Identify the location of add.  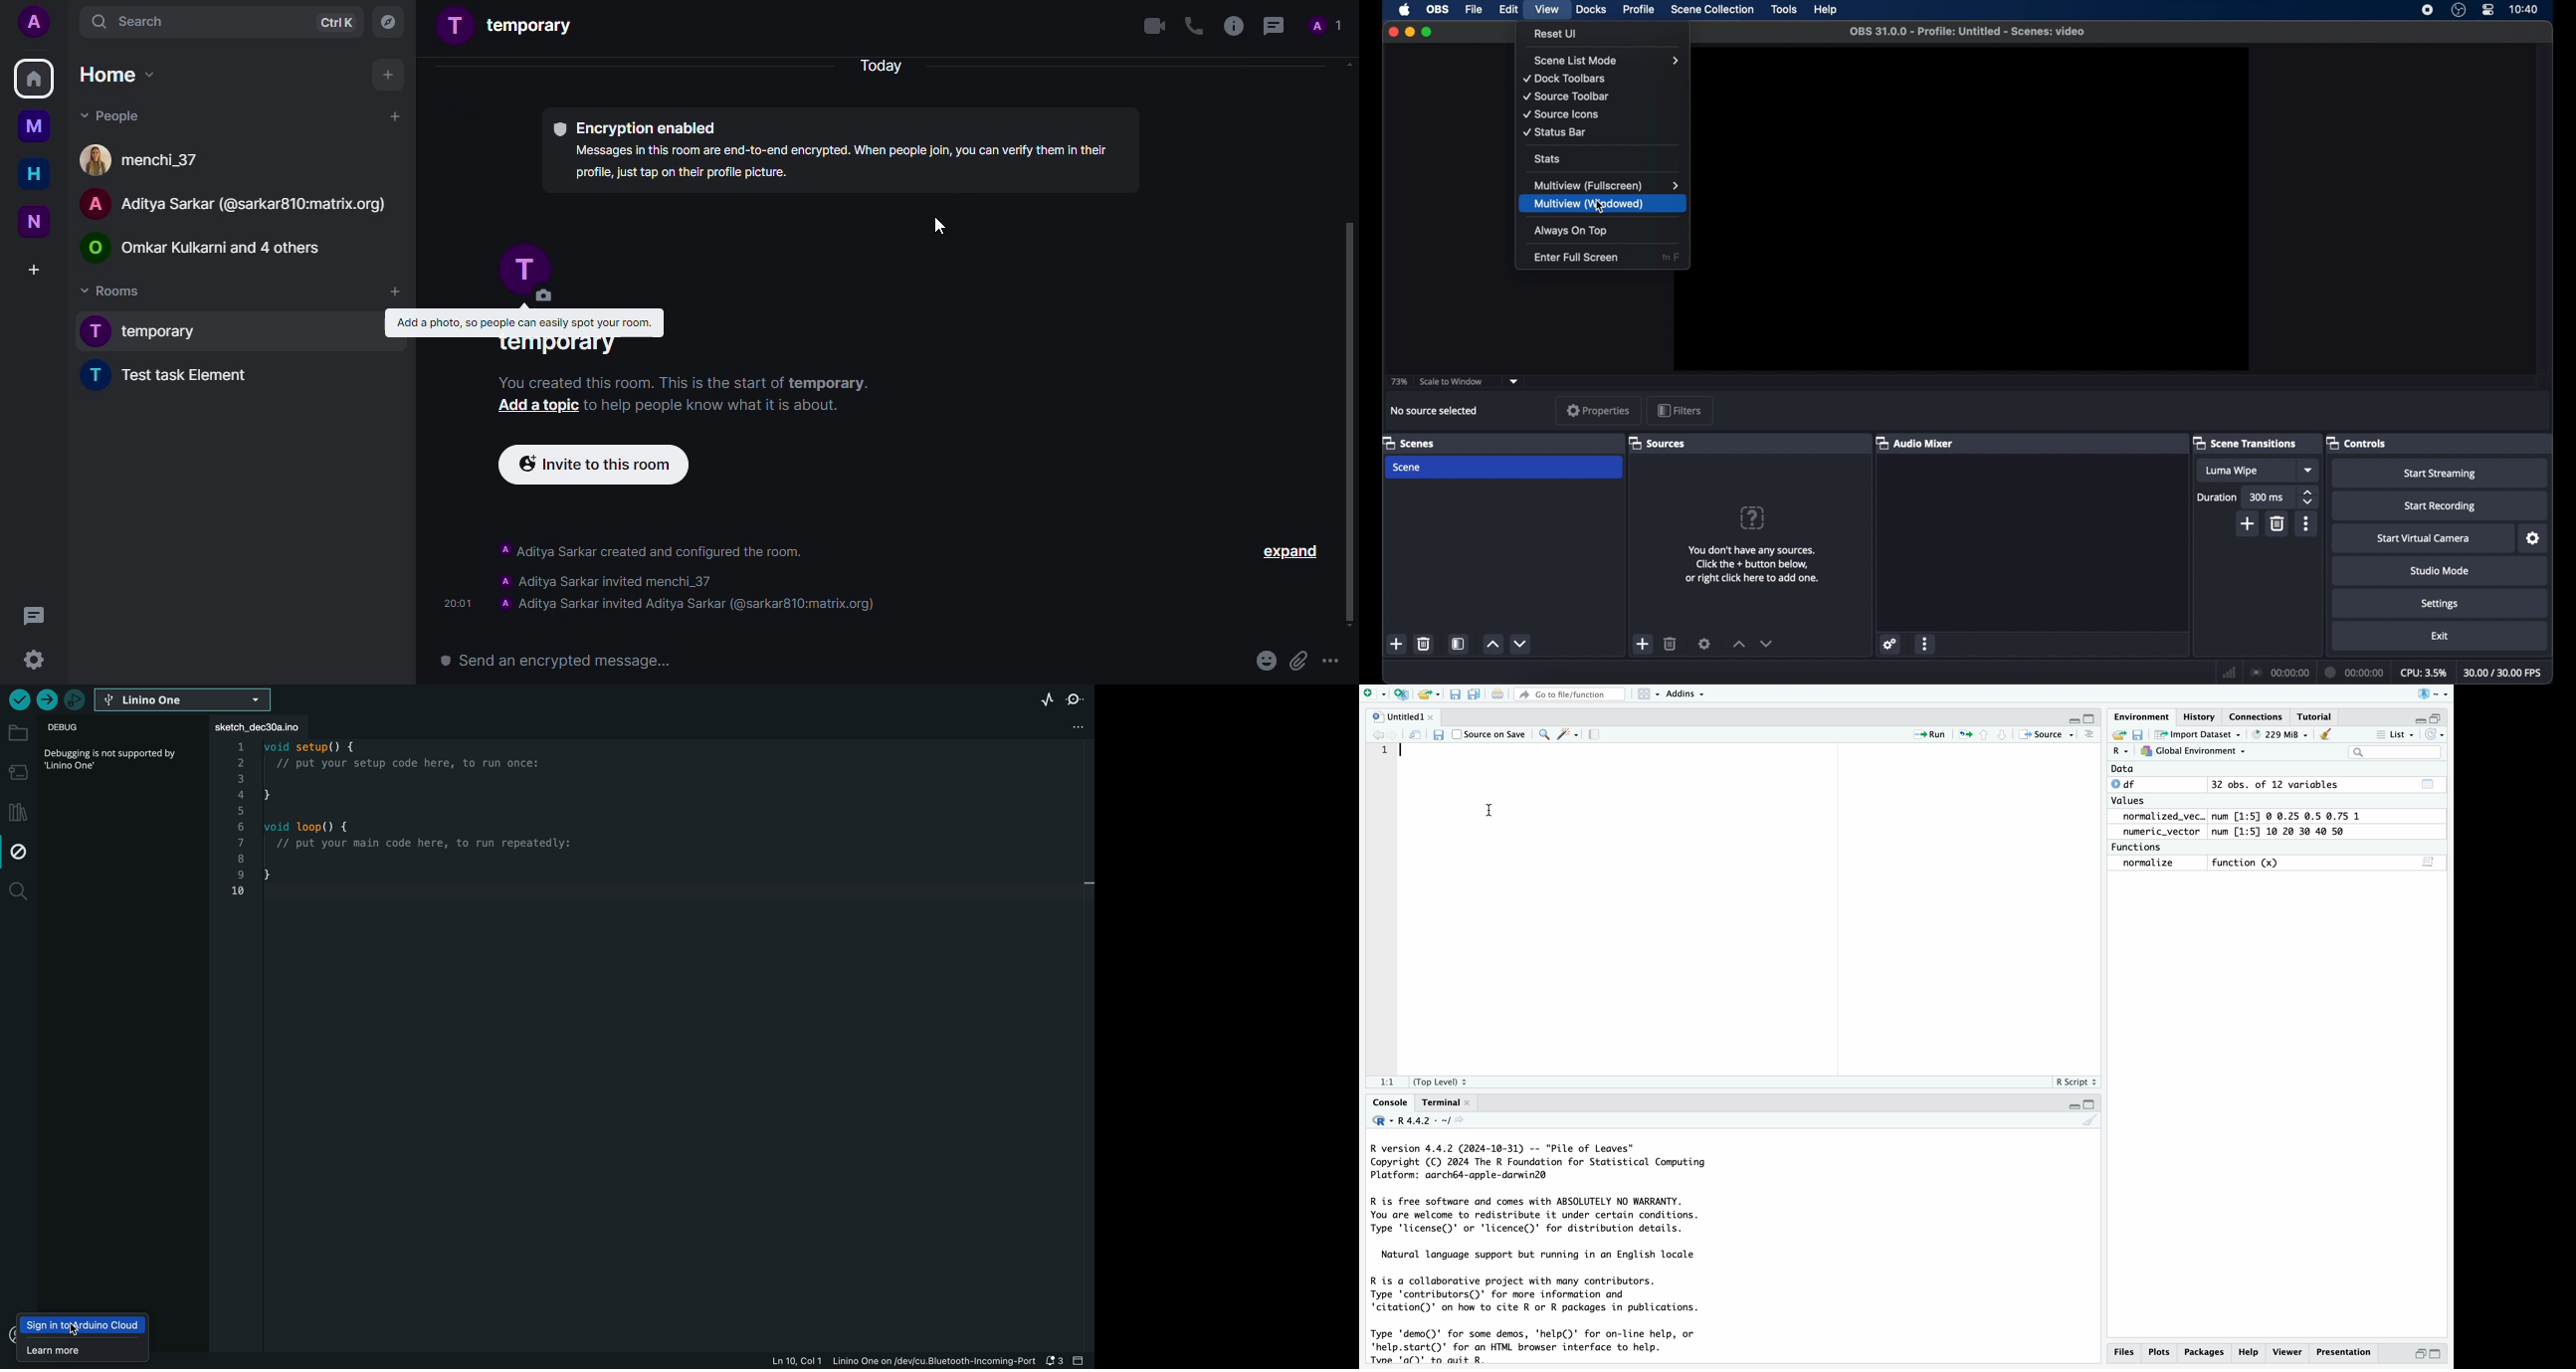
(394, 115).